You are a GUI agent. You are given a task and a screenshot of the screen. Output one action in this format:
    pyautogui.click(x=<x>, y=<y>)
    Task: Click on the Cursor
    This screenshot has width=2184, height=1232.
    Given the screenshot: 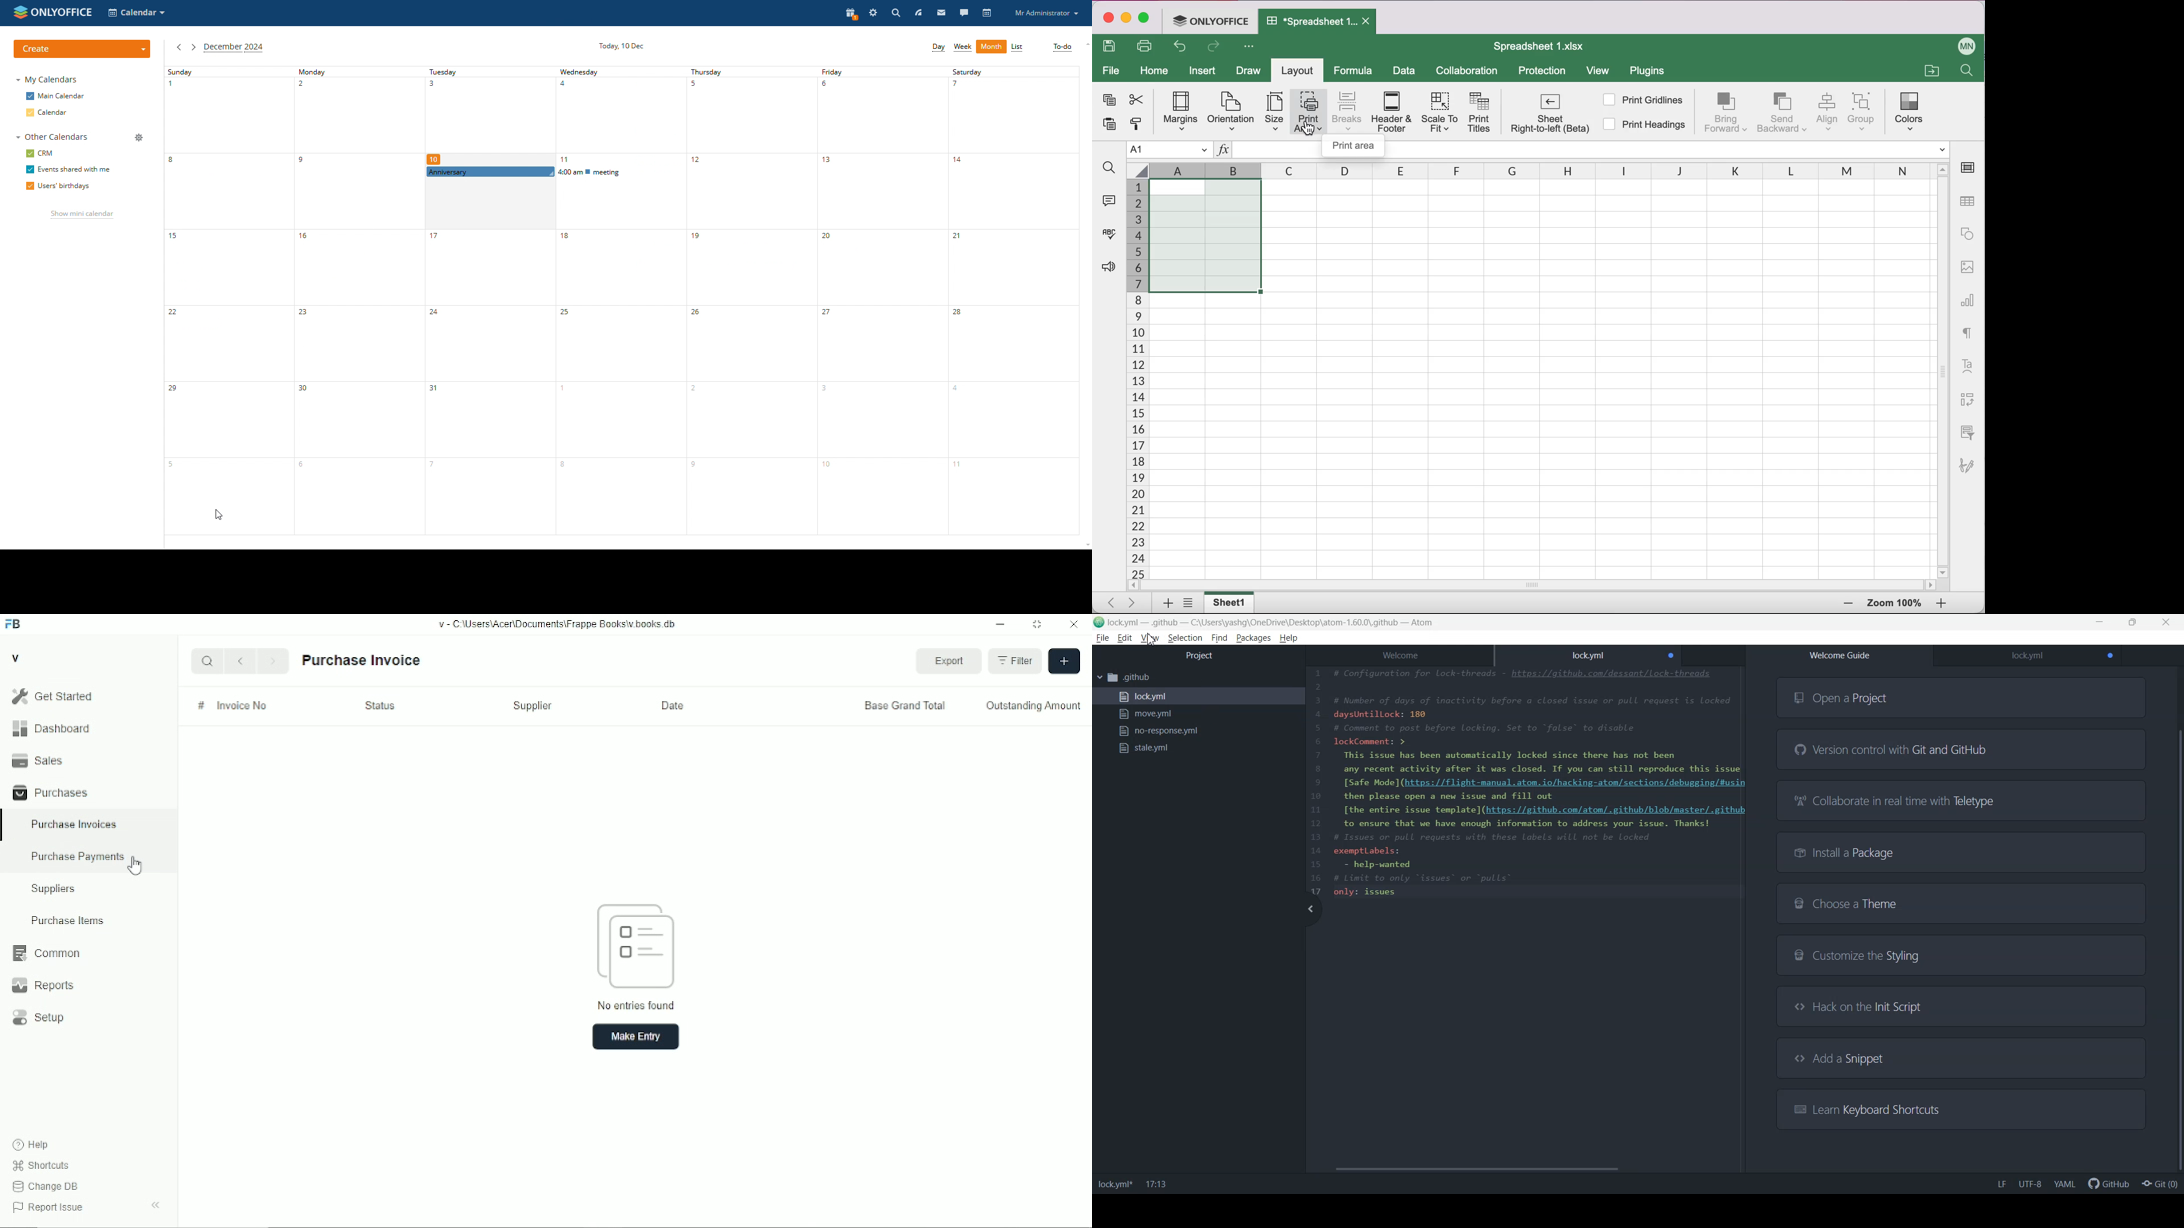 What is the action you would take?
    pyautogui.click(x=134, y=865)
    